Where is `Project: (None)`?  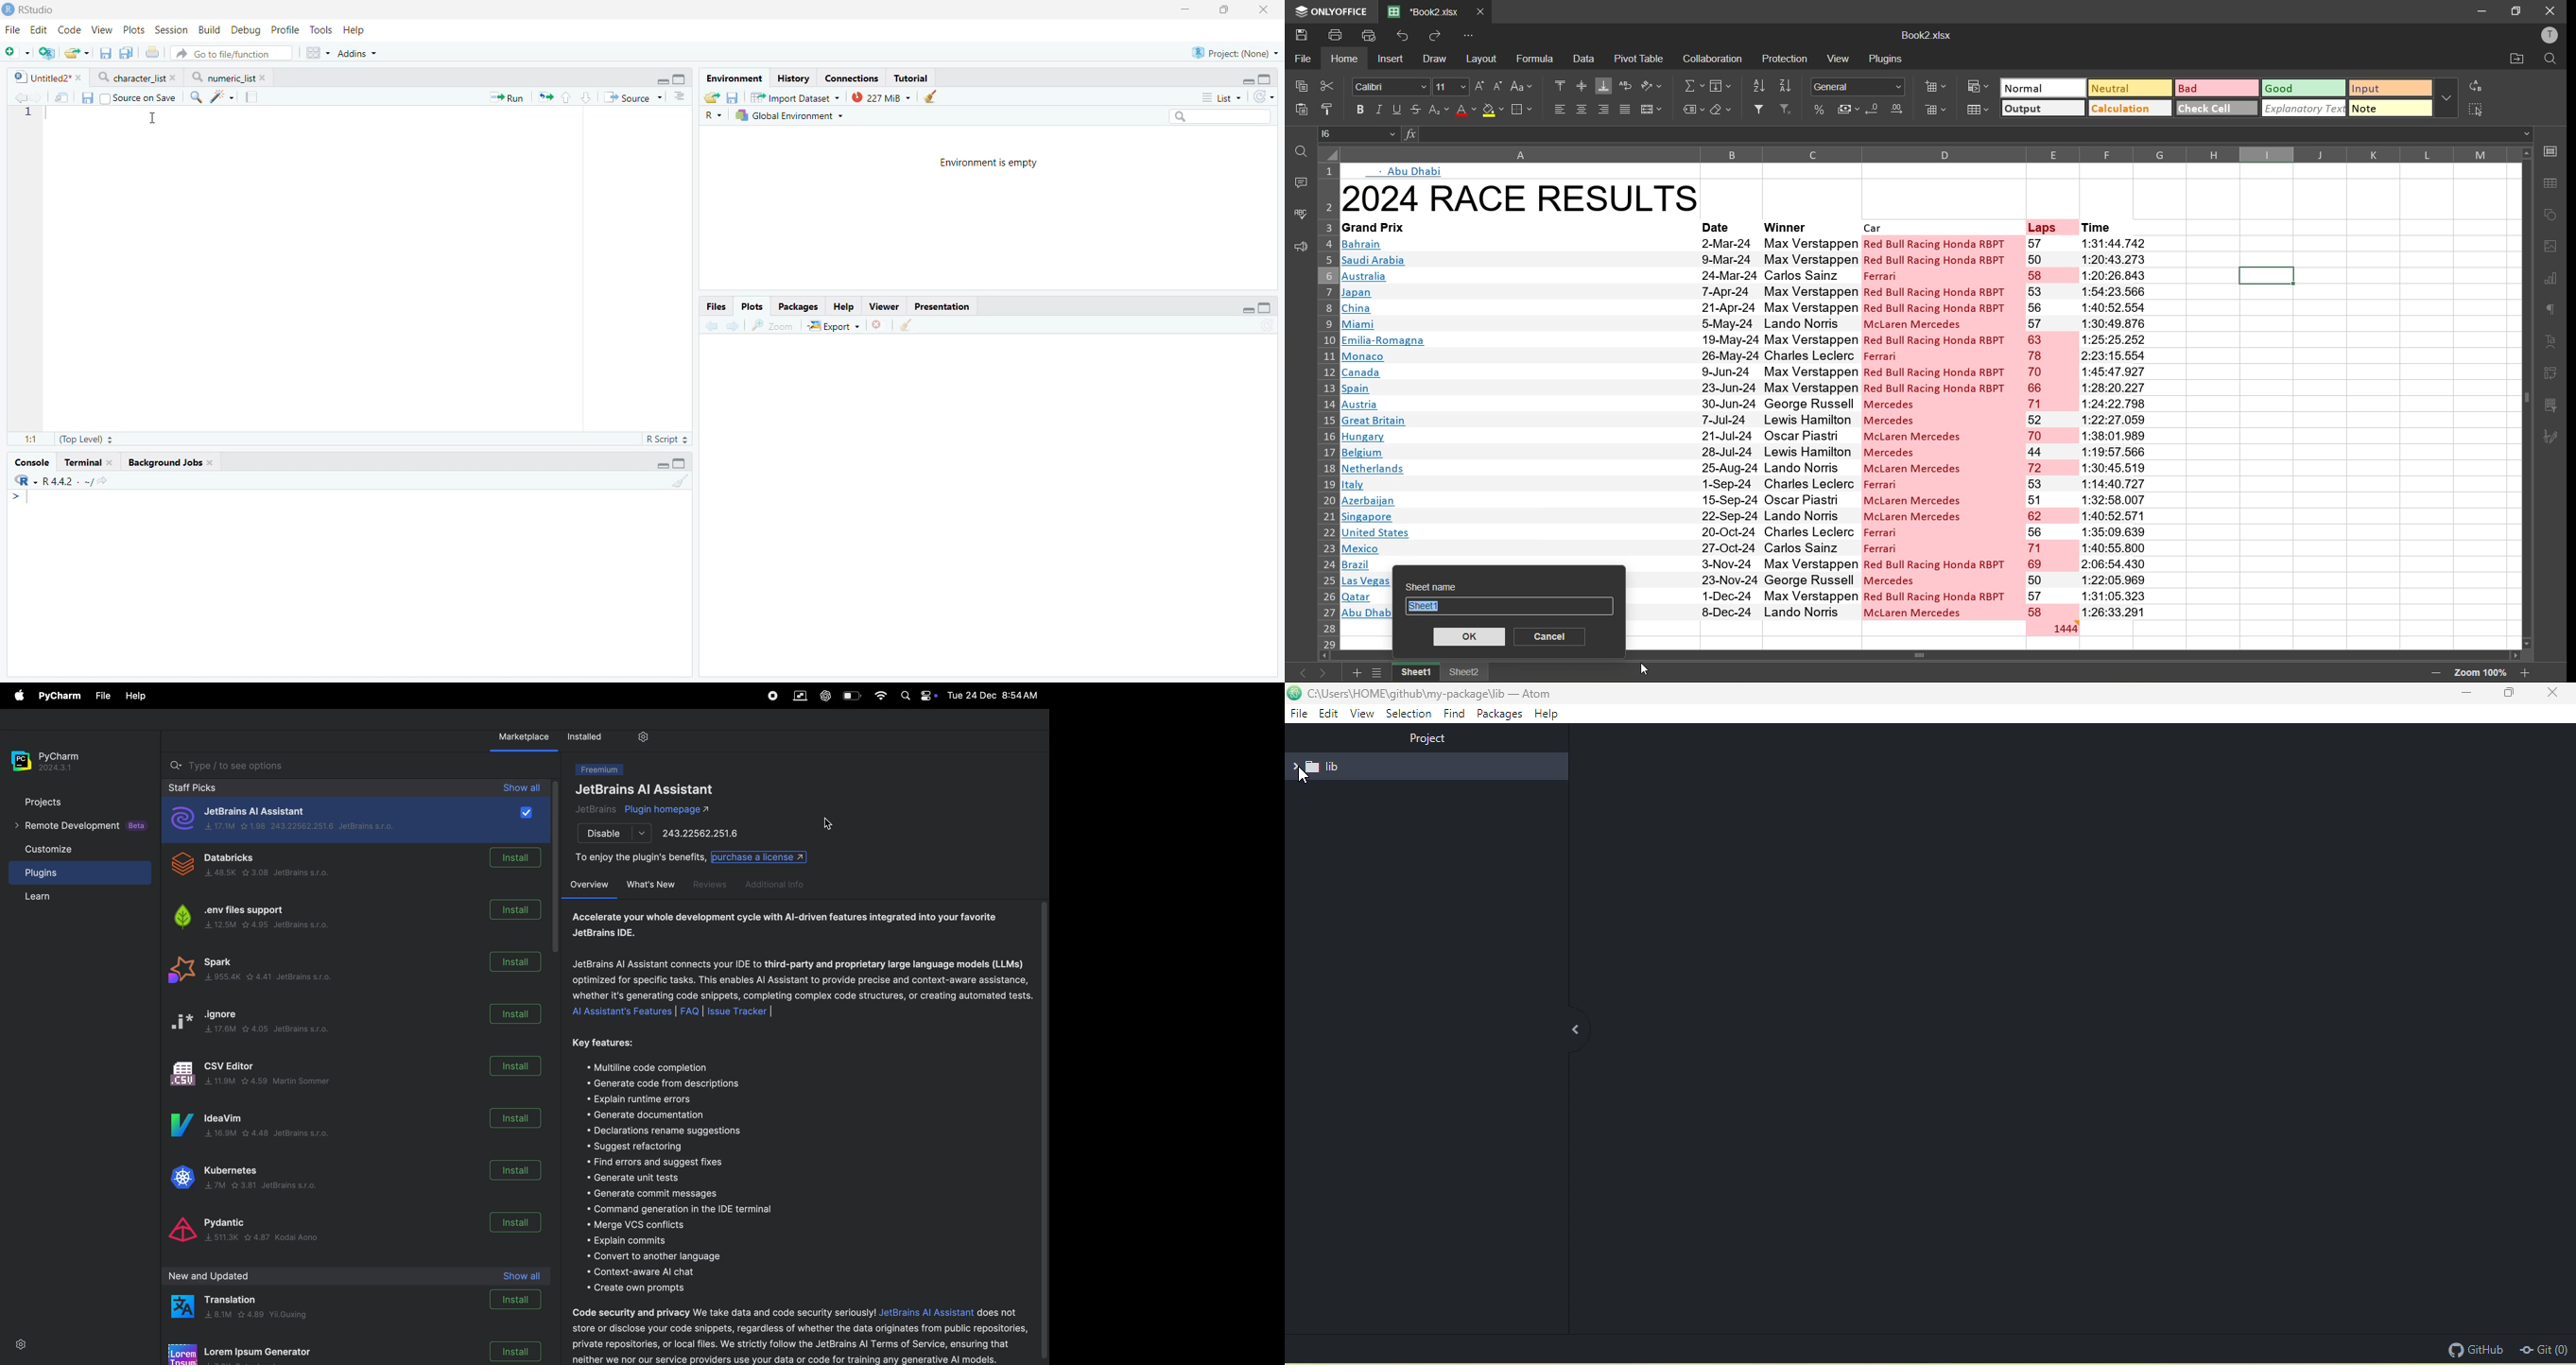
Project: (None) is located at coordinates (1235, 52).